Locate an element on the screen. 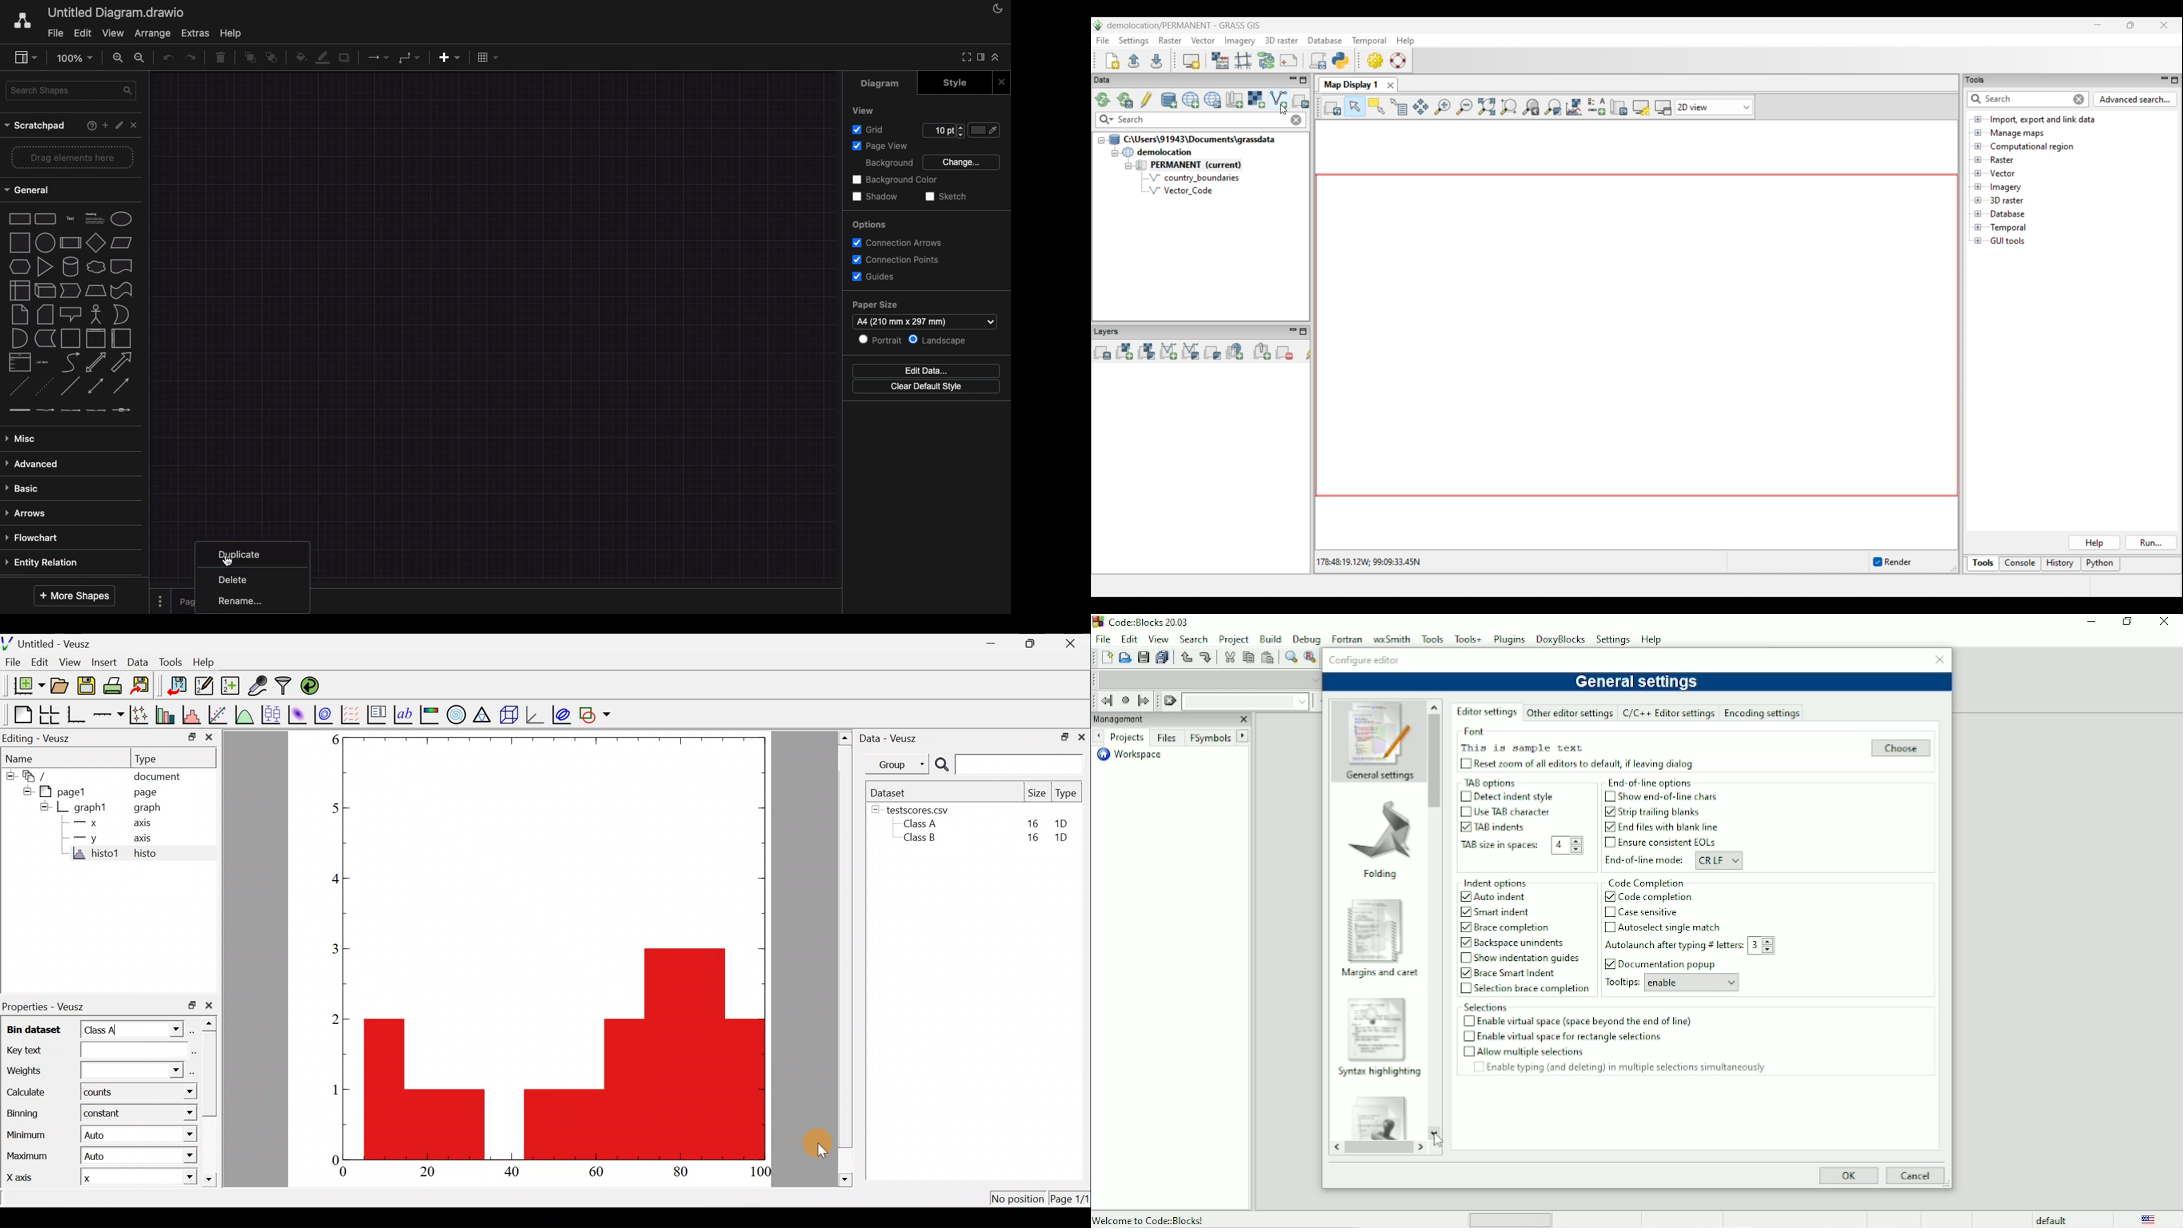  Brace completion is located at coordinates (1515, 927).